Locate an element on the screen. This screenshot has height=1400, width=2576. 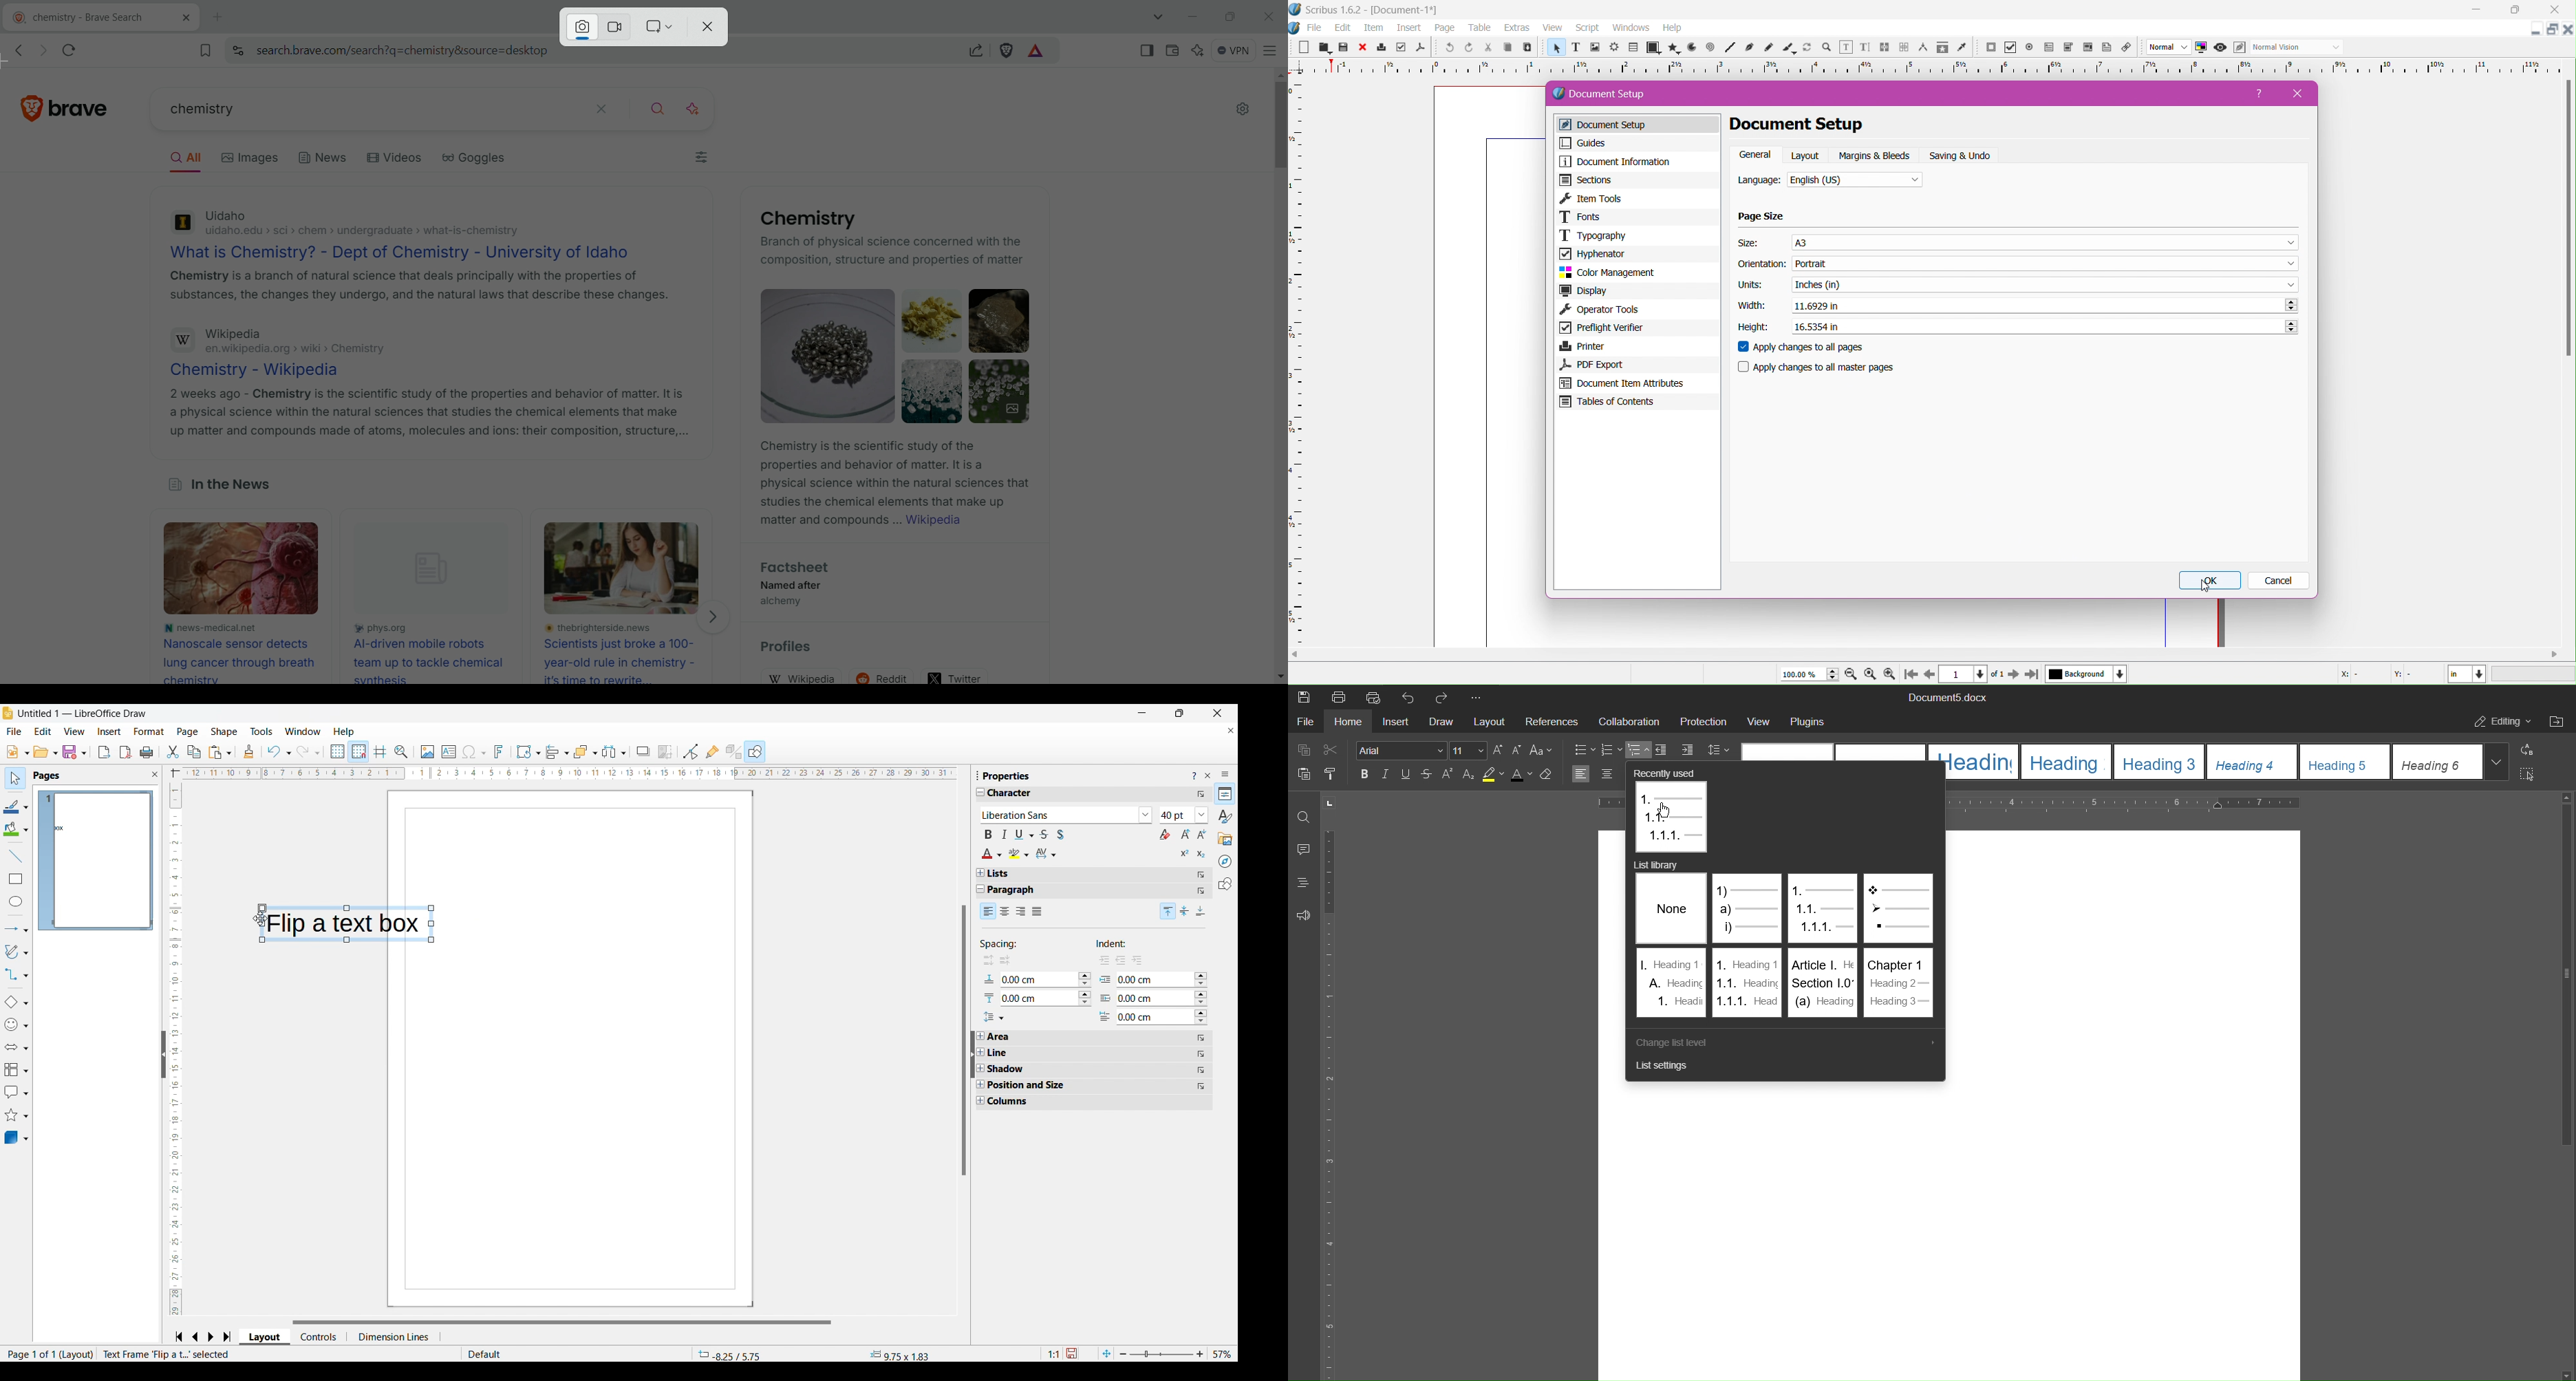
Basic shape options is located at coordinates (16, 1002).